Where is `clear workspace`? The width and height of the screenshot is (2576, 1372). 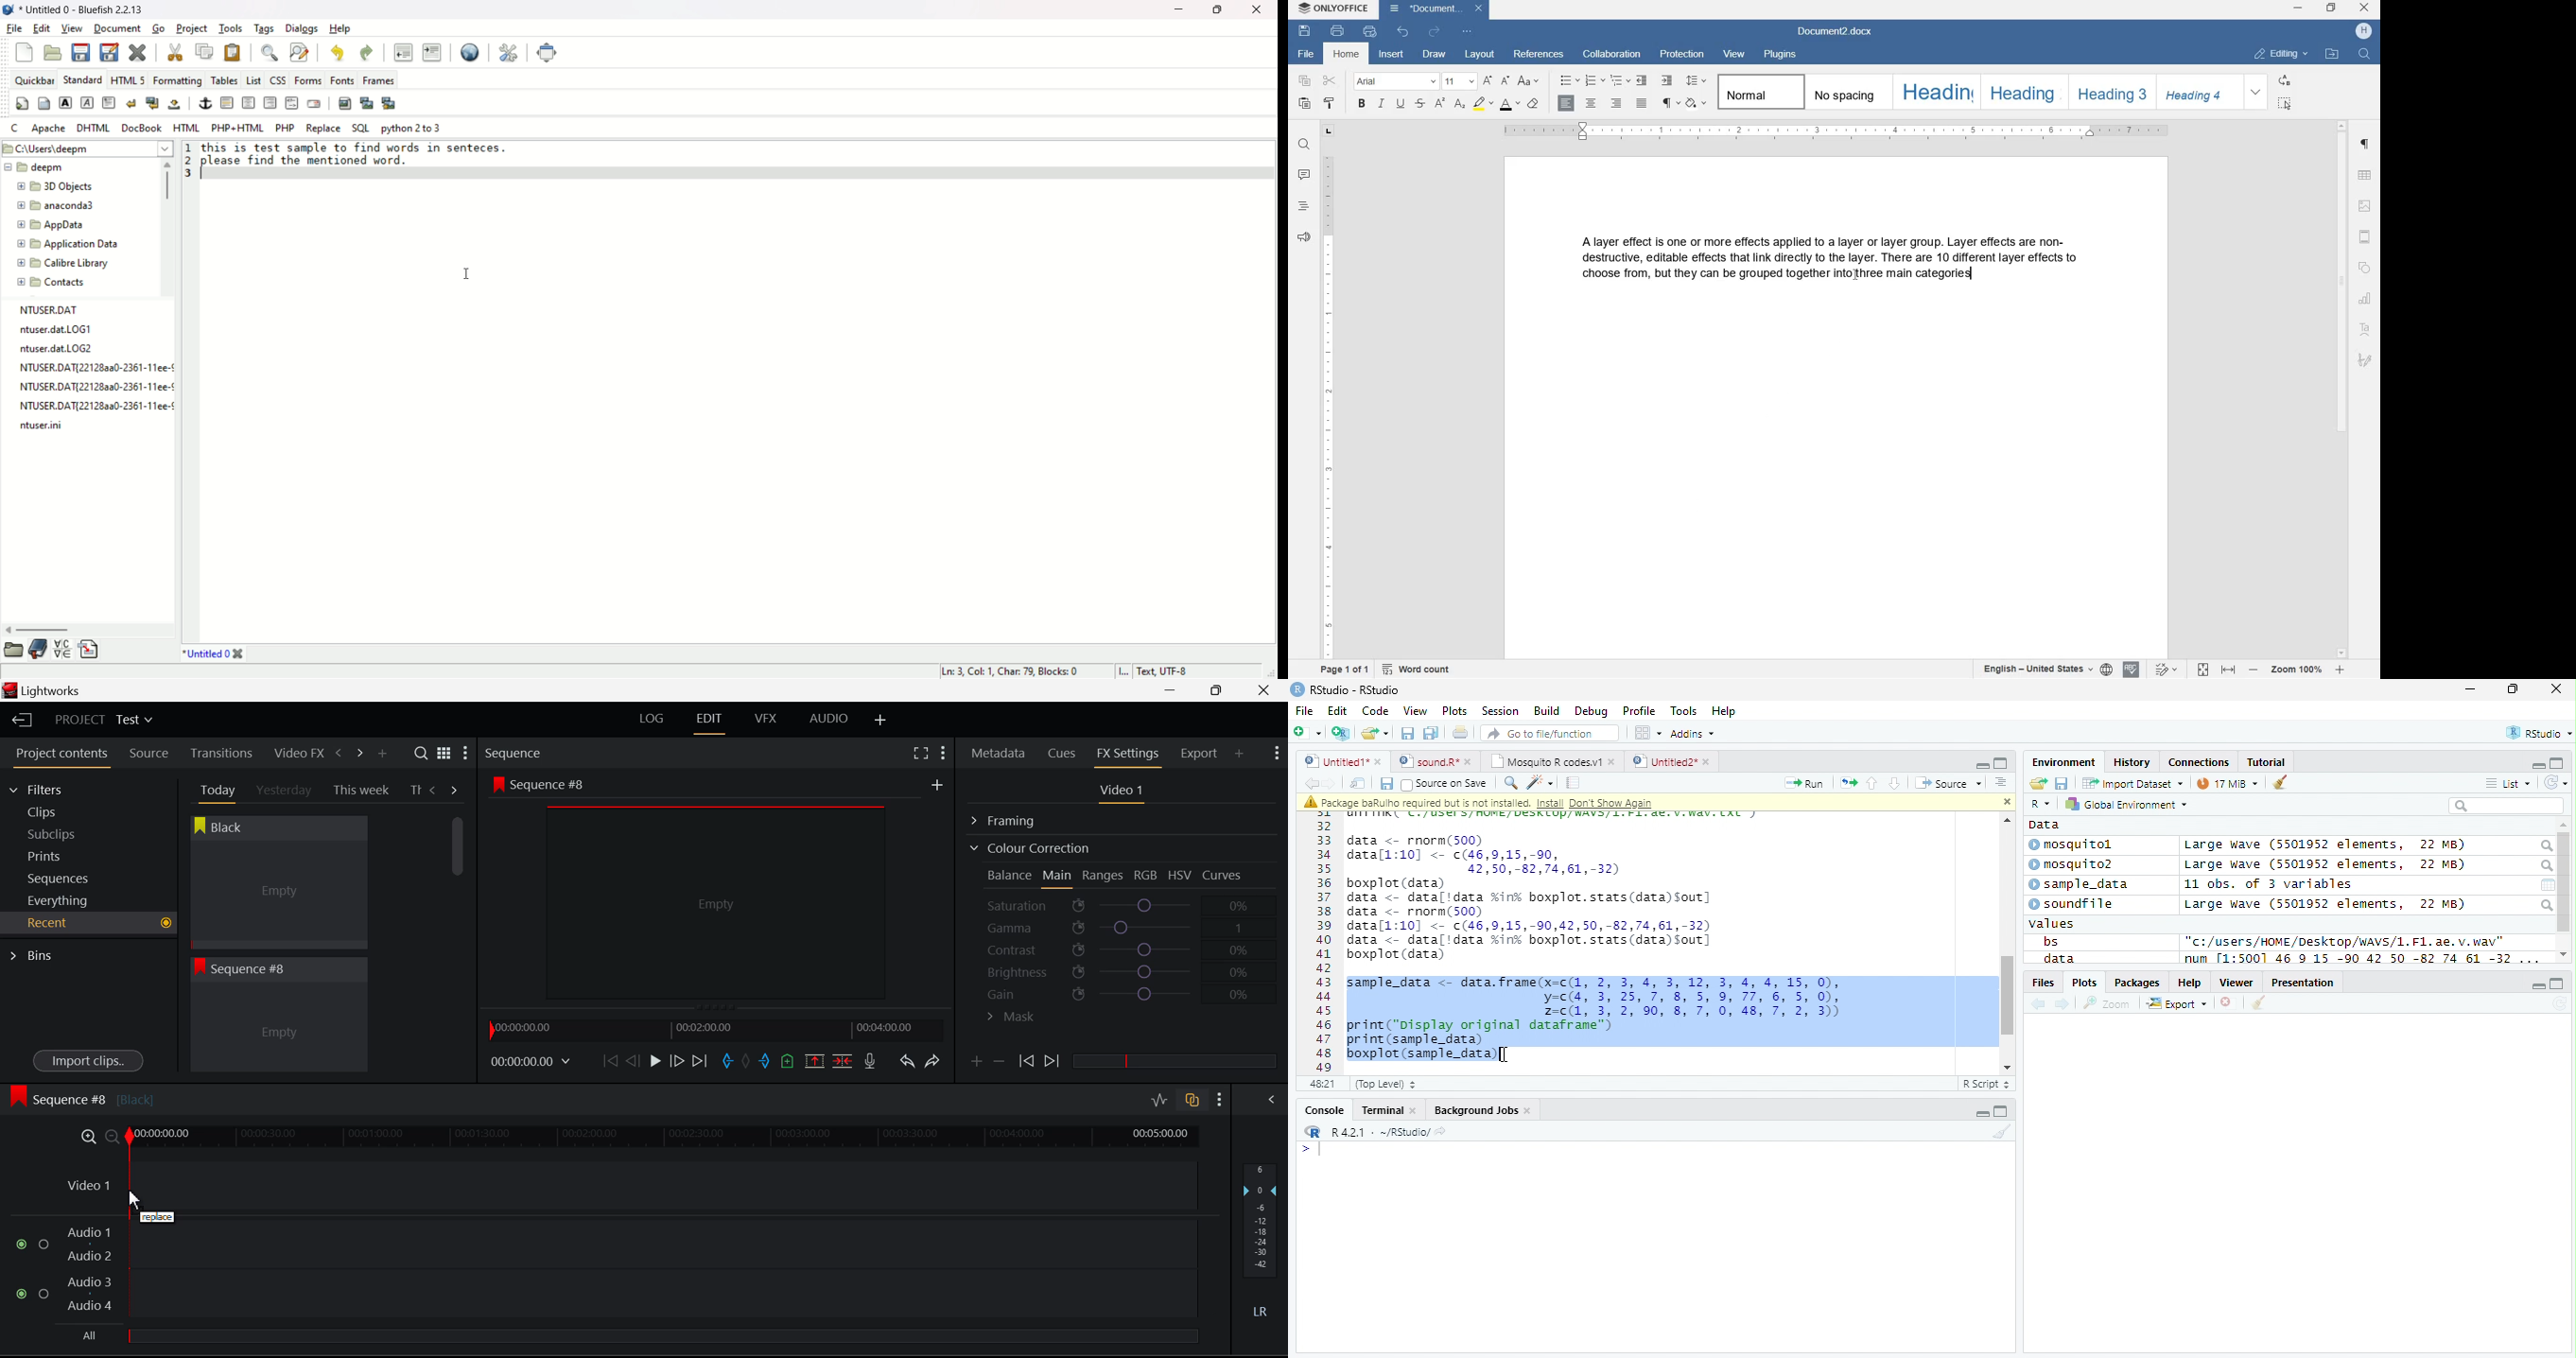 clear workspace is located at coordinates (2000, 1132).